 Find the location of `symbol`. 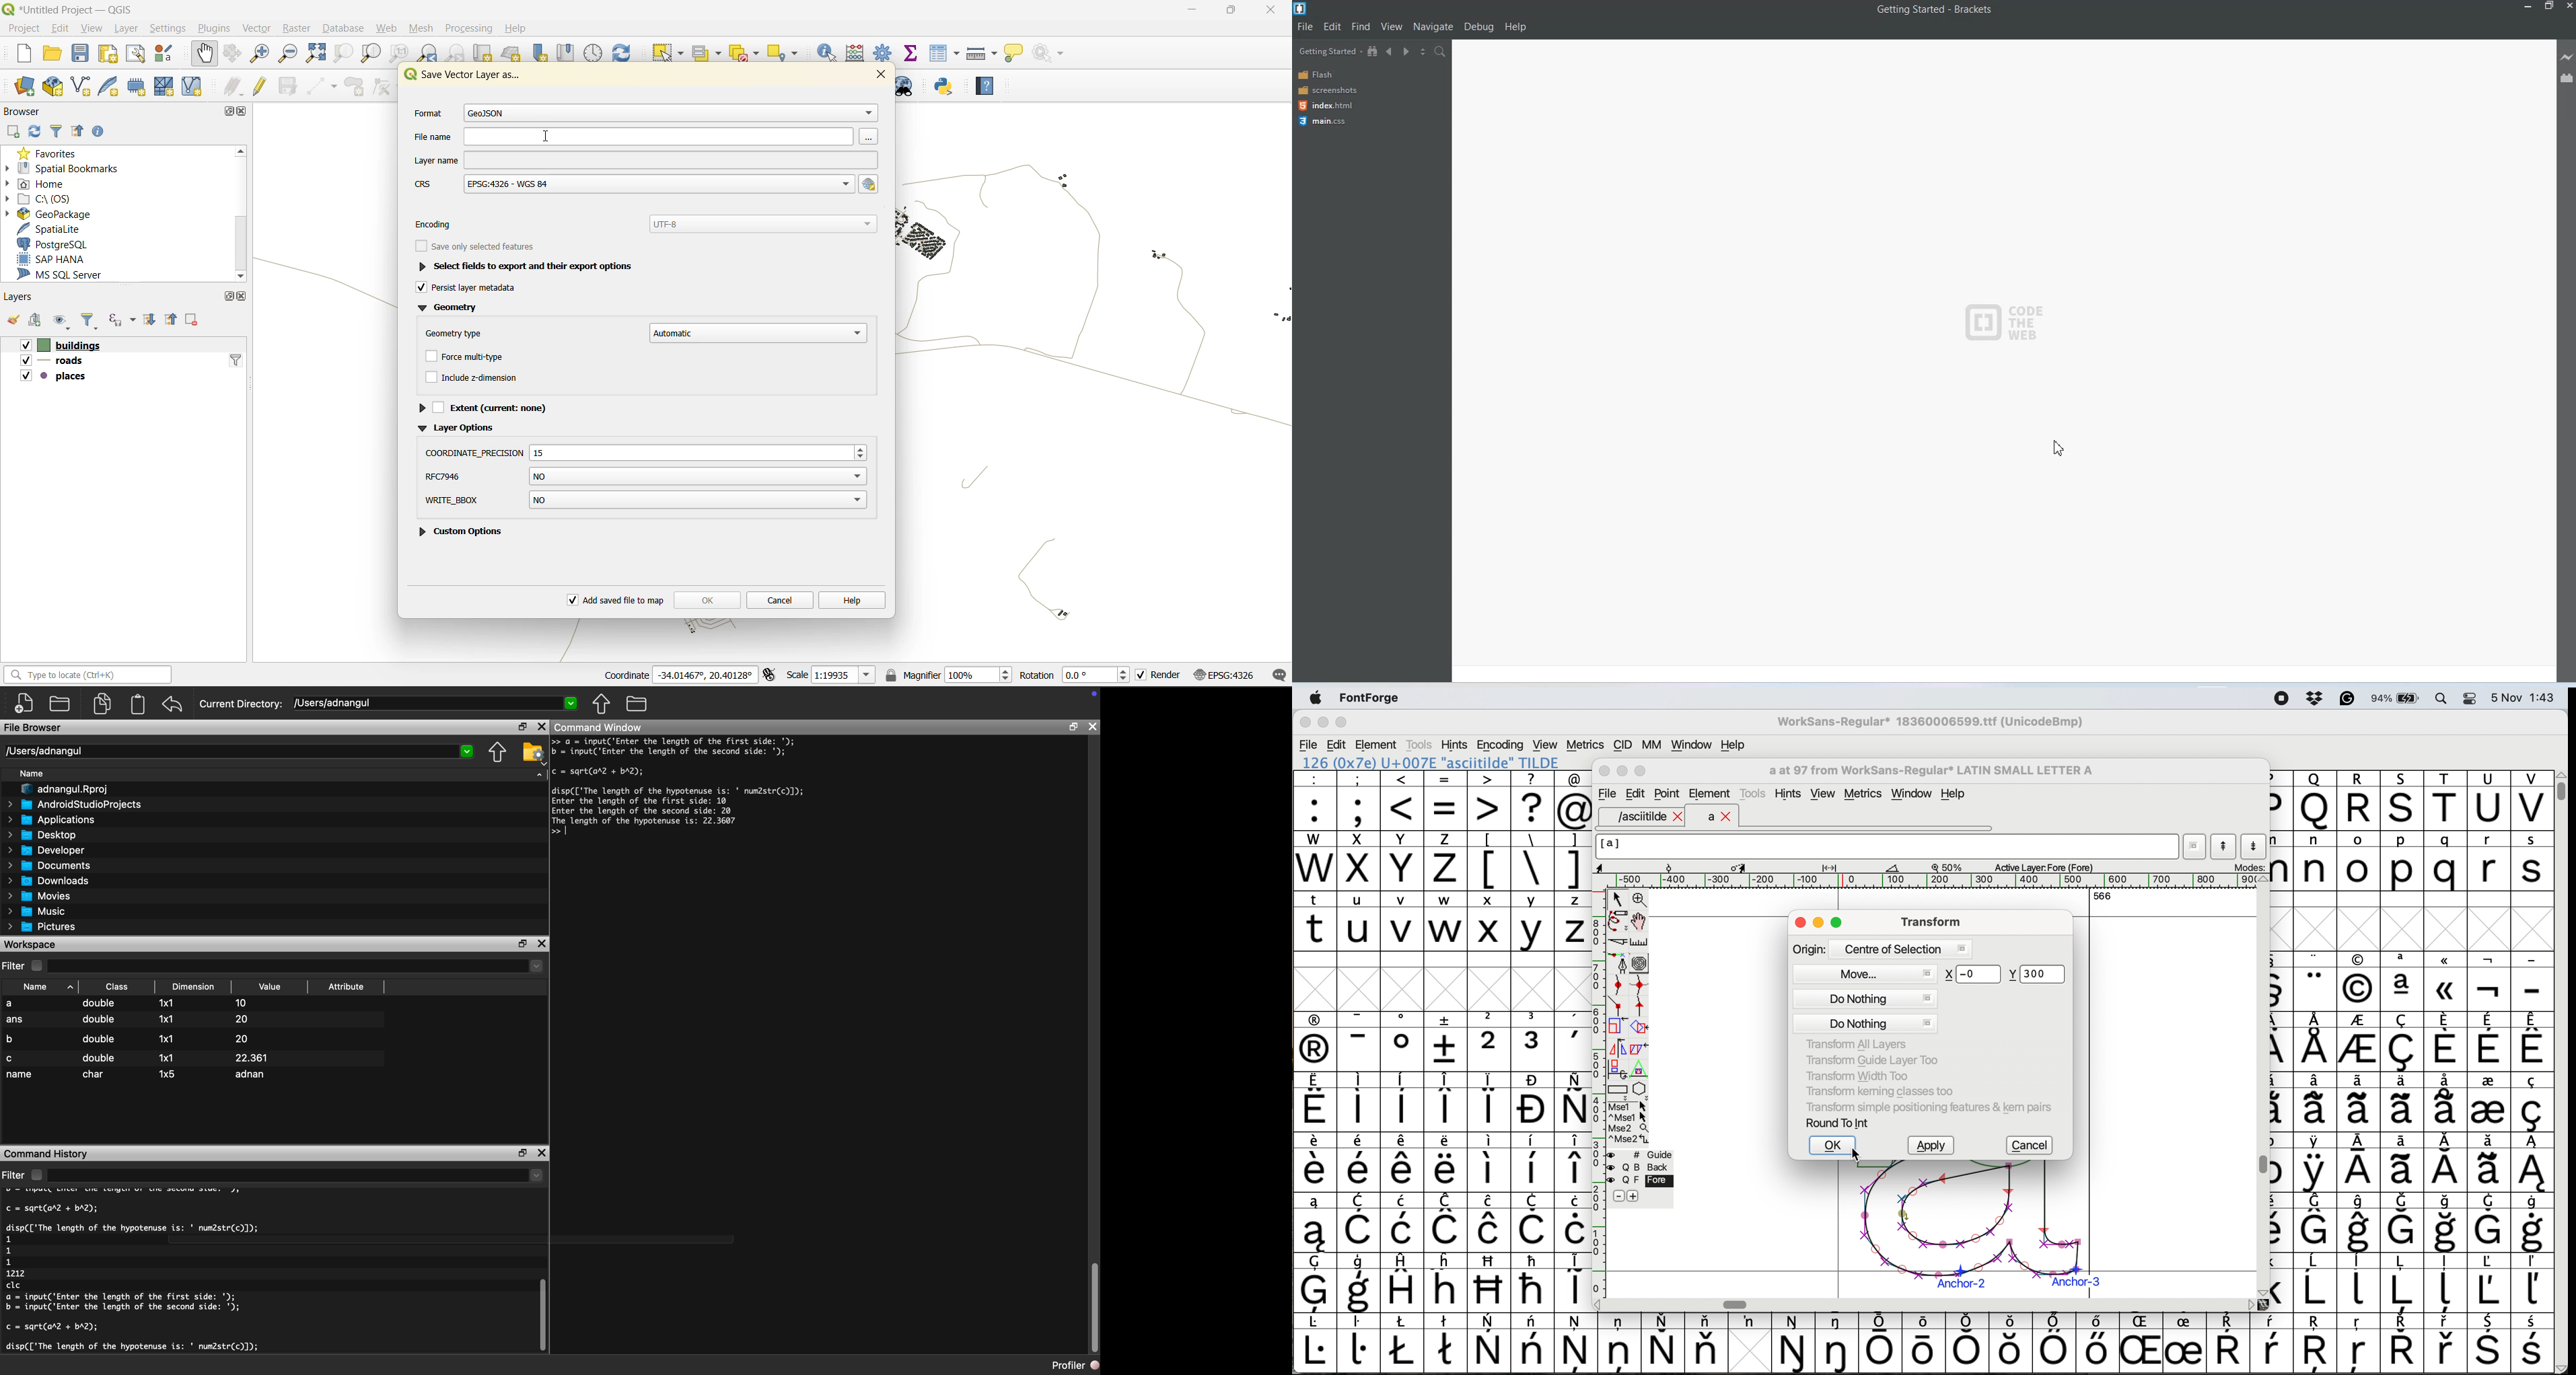

symbol is located at coordinates (2184, 1344).